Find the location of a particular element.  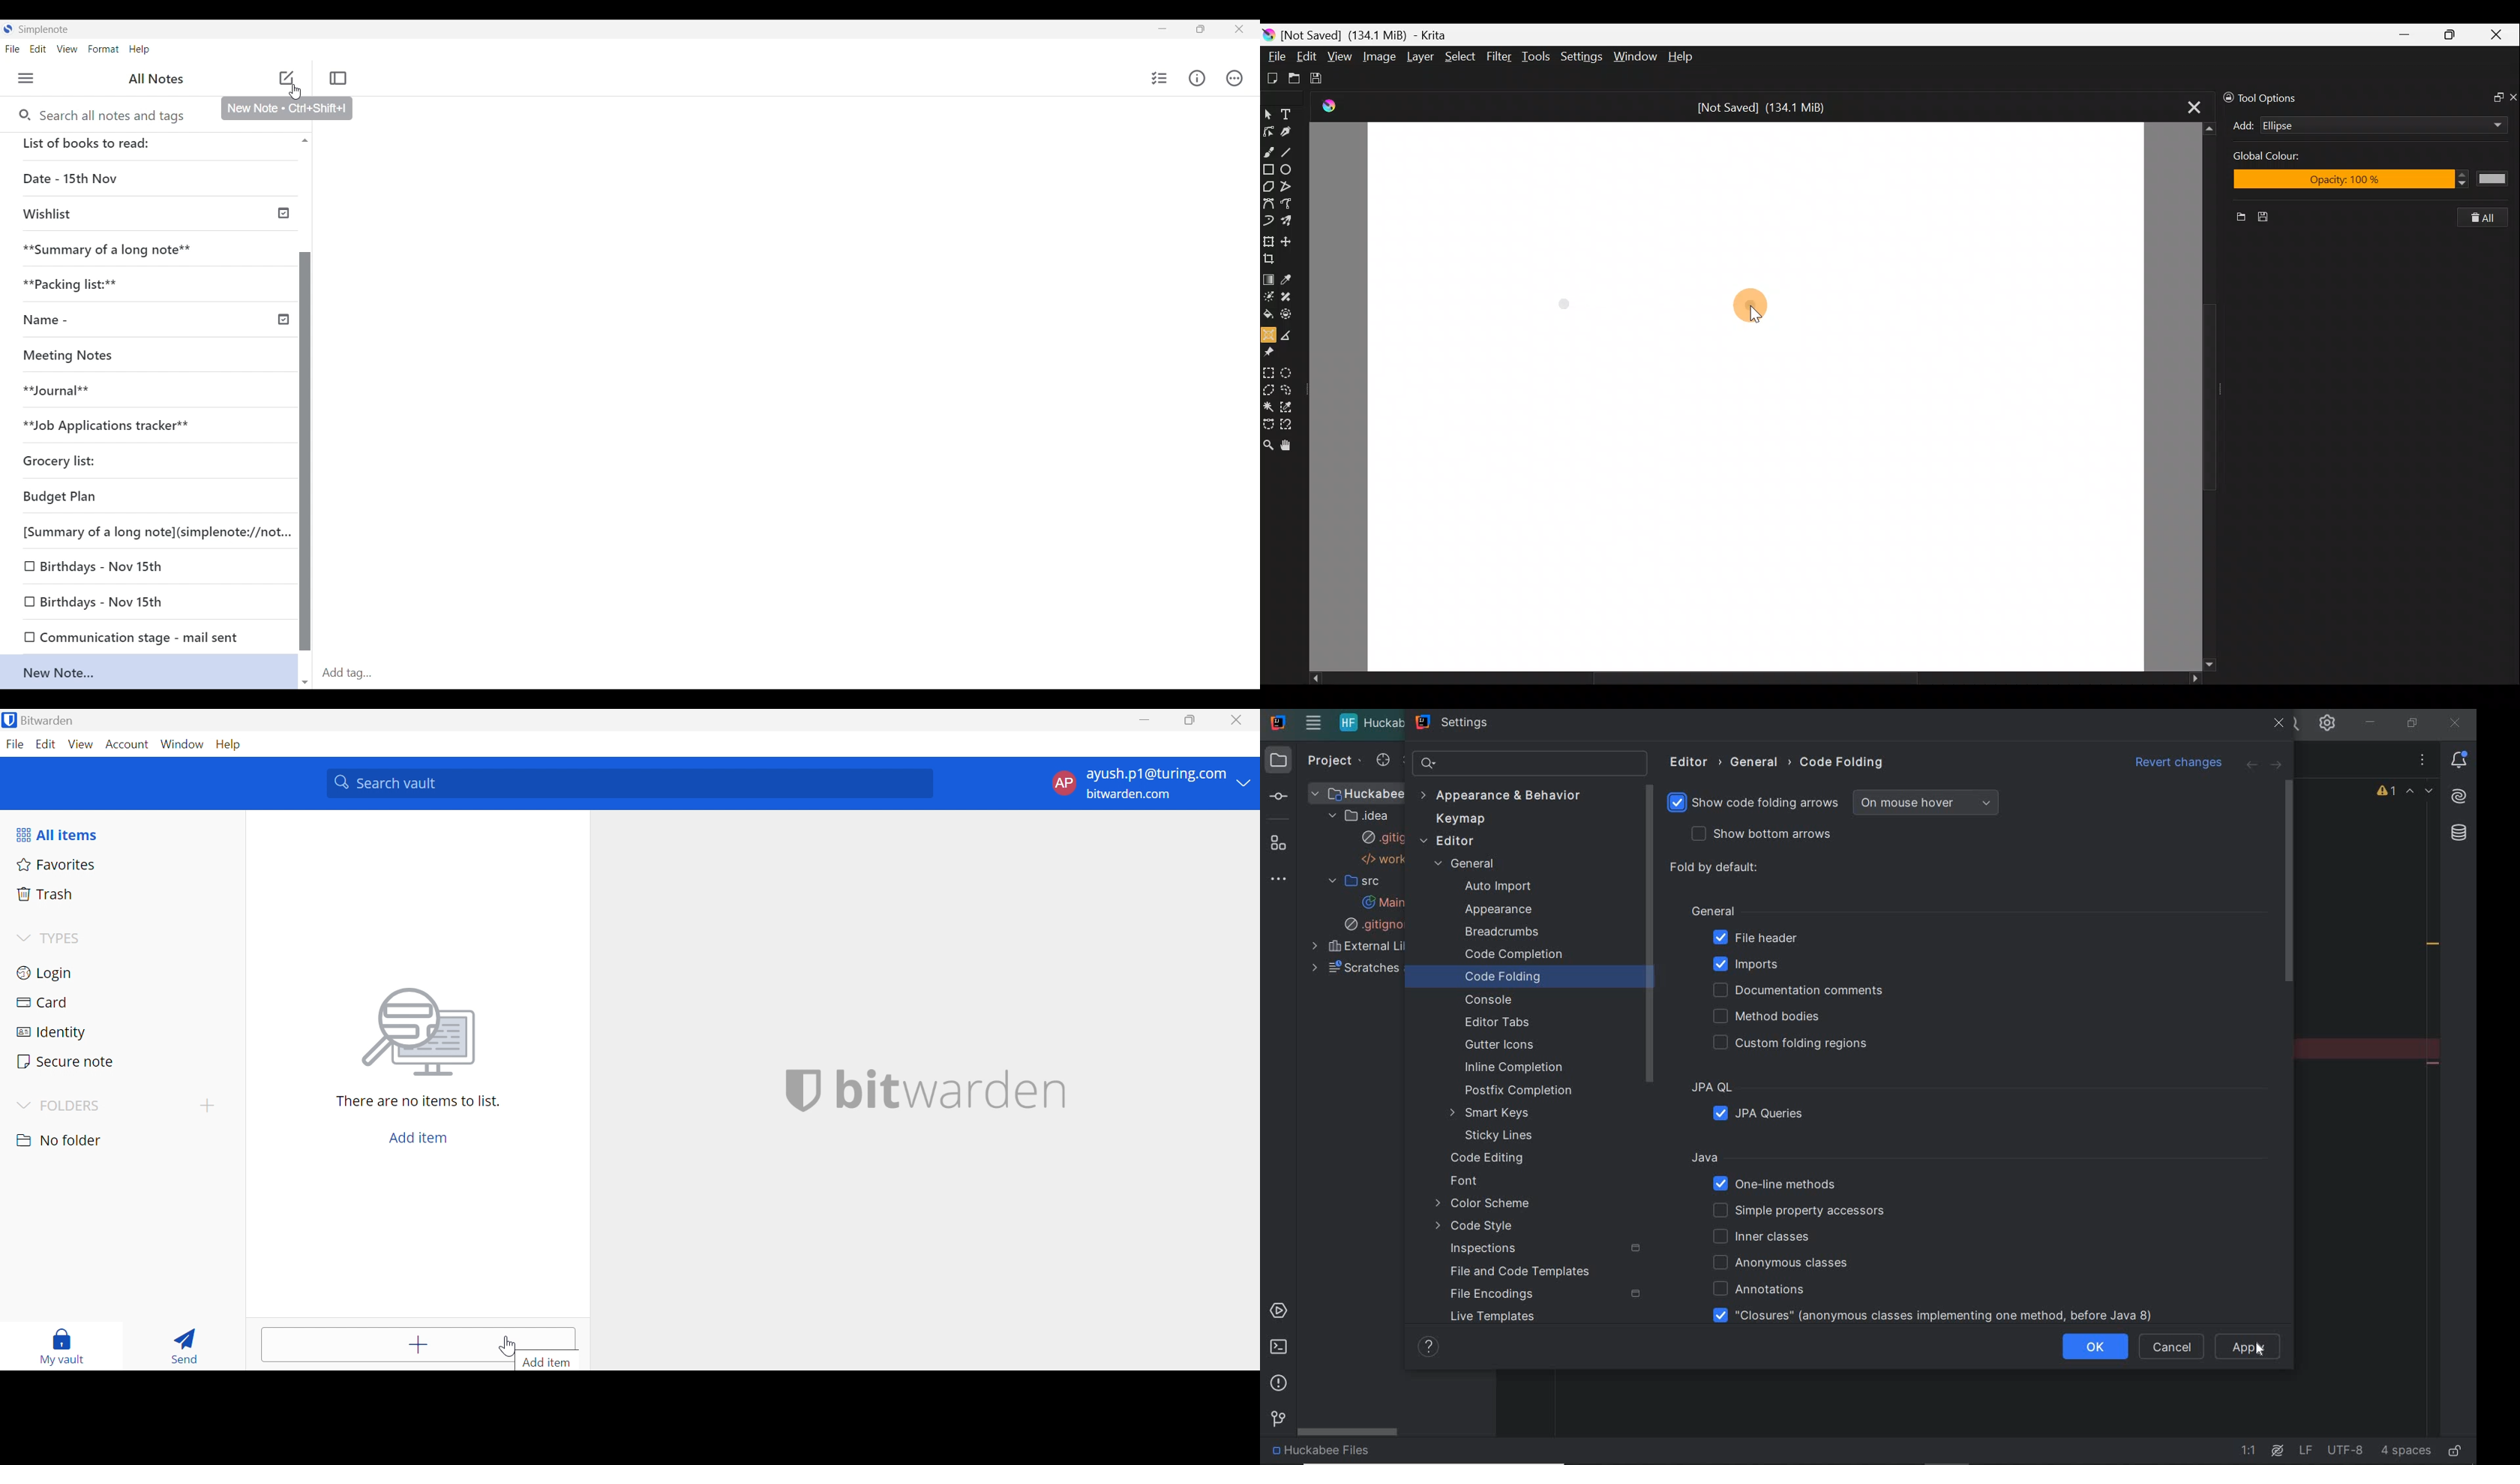

Add folder is located at coordinates (211, 1105).